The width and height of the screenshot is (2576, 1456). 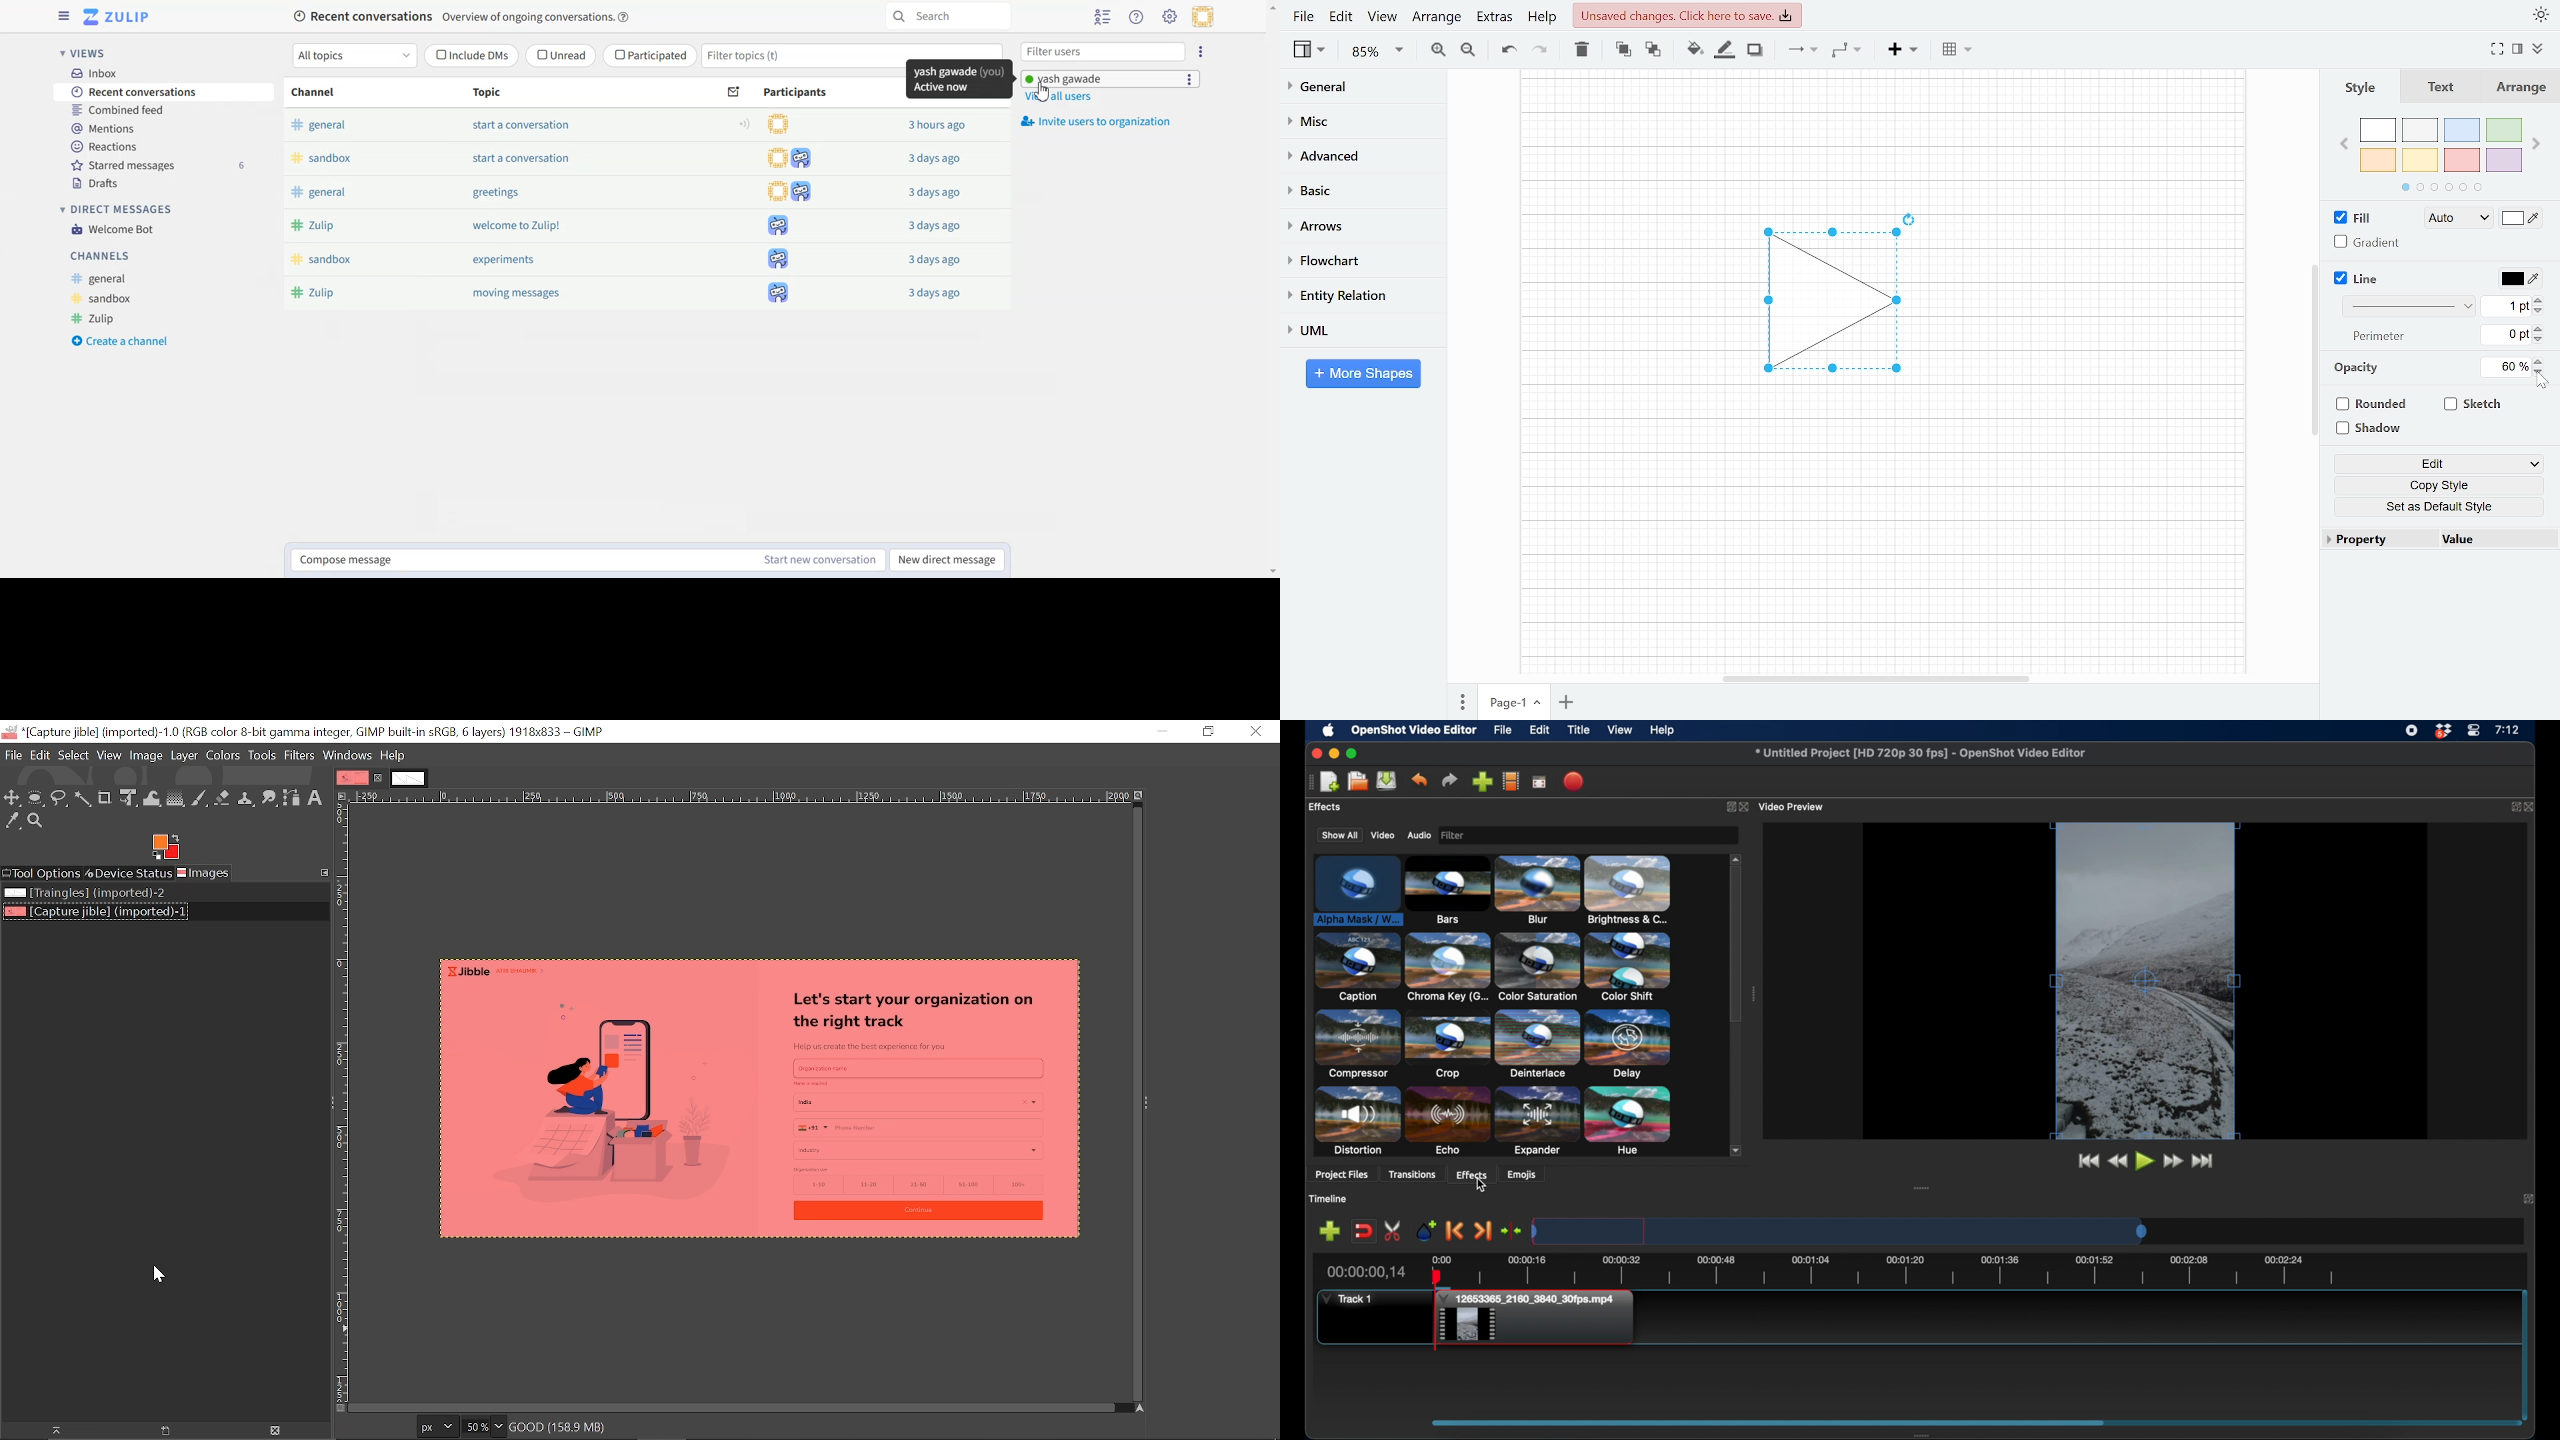 What do you see at coordinates (788, 57) in the screenshot?
I see `Filter topics(t)` at bounding box center [788, 57].